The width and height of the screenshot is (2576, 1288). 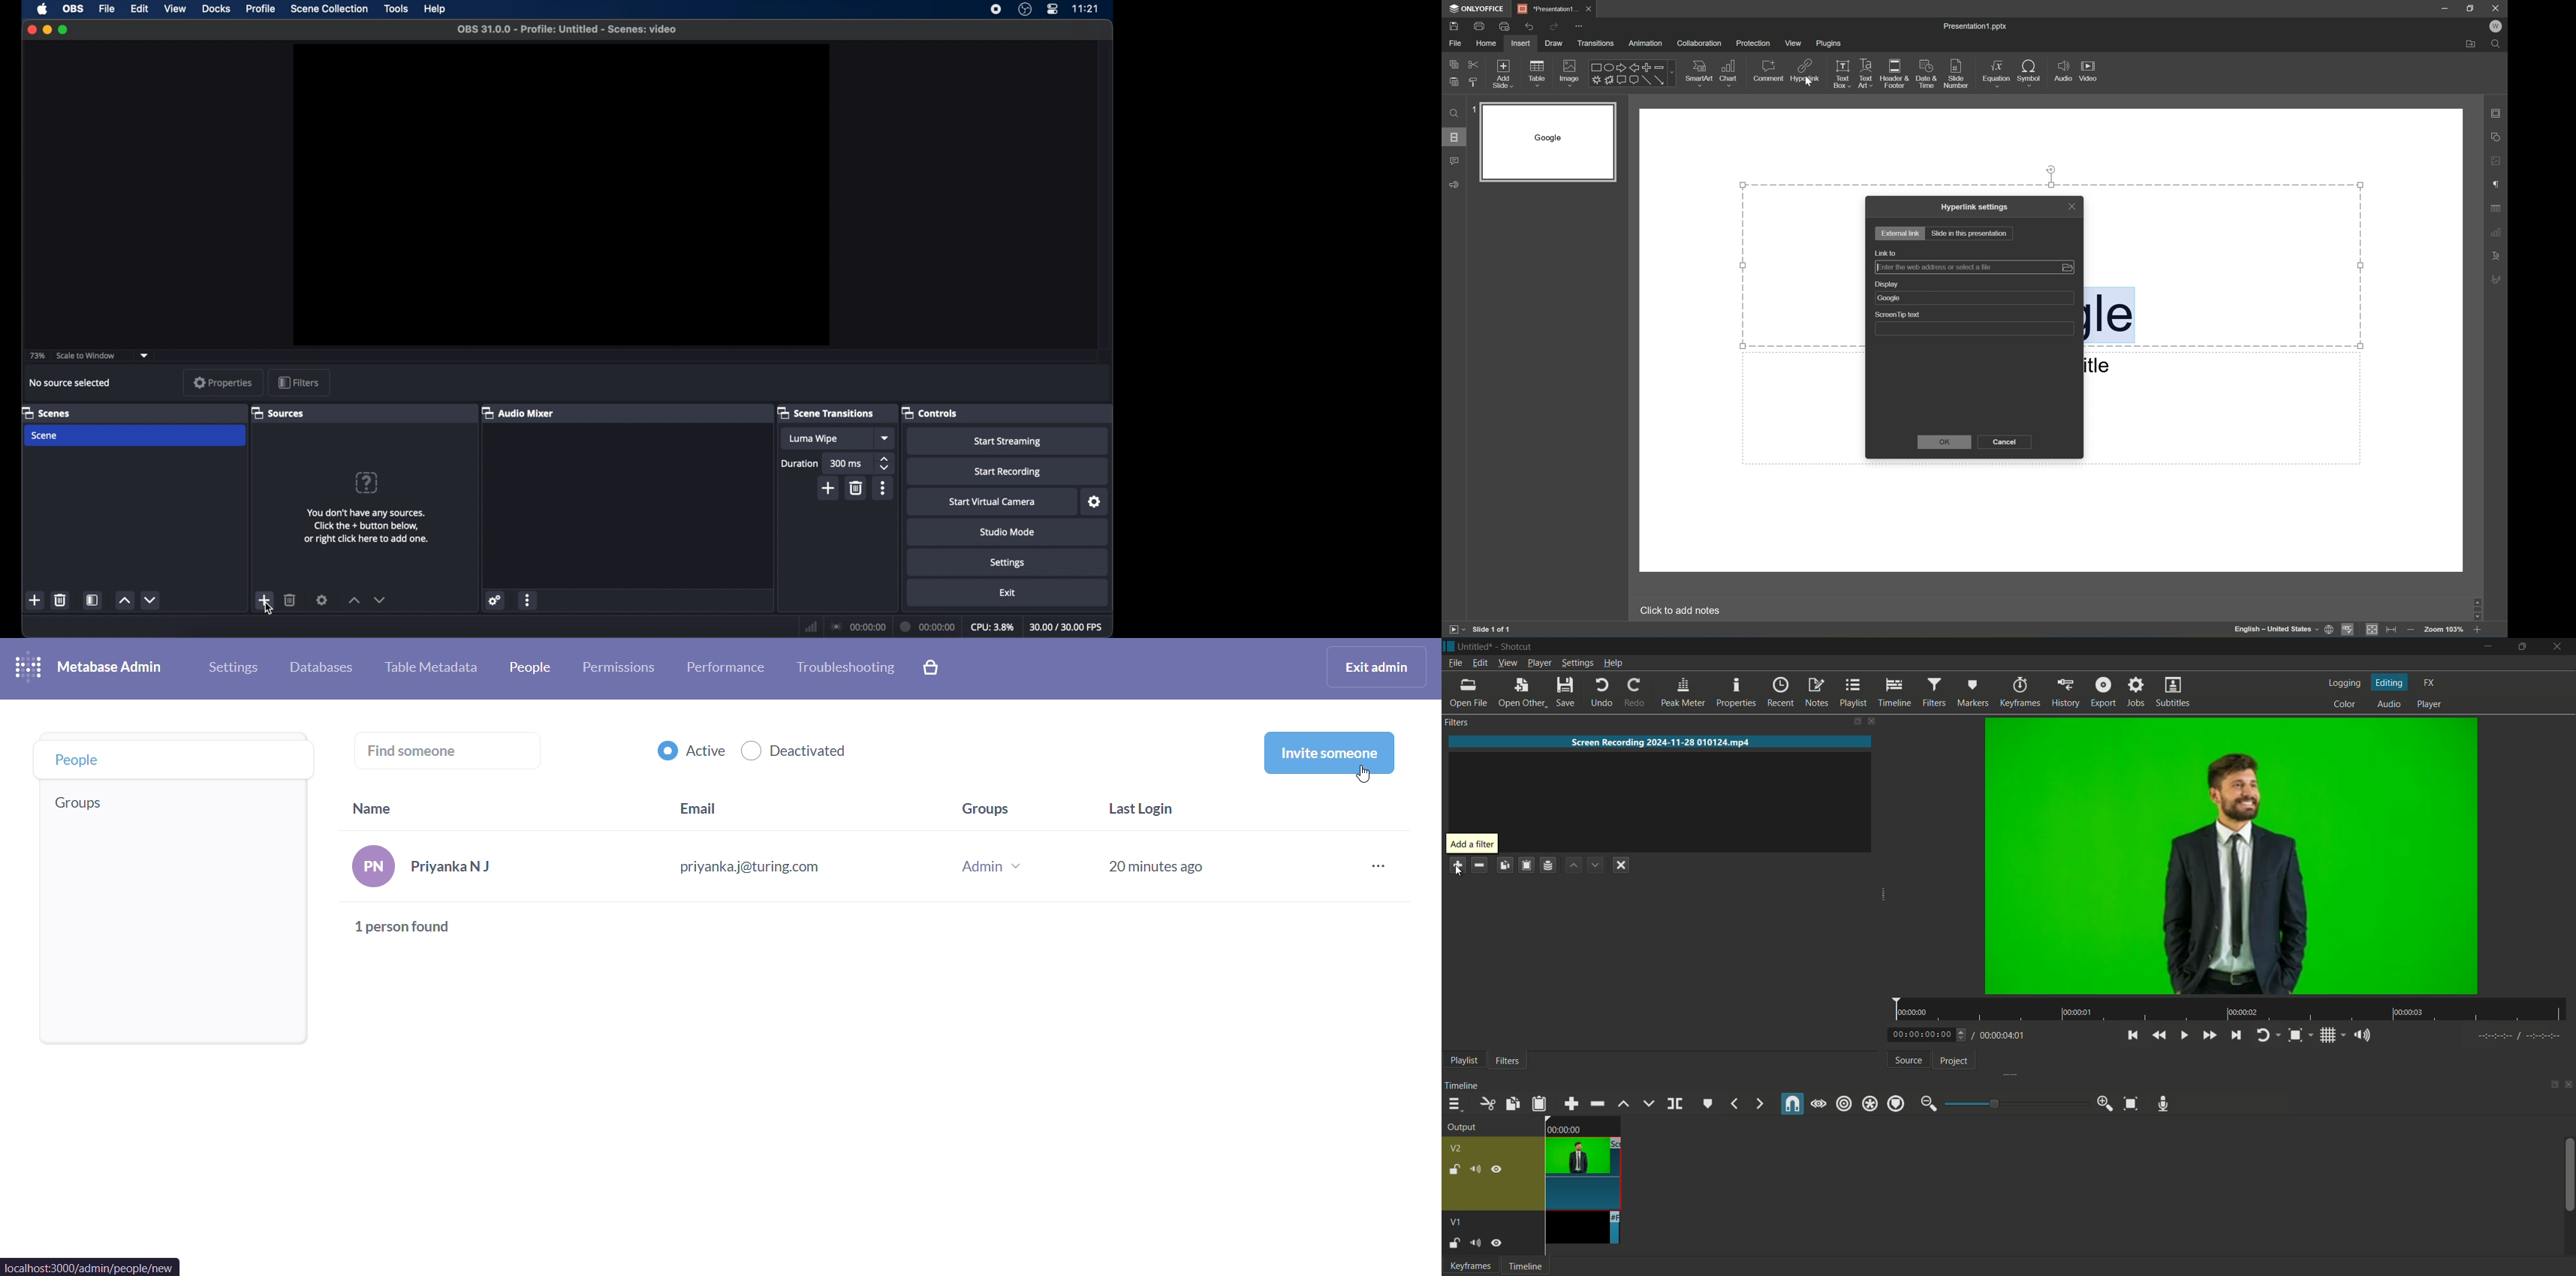 What do you see at coordinates (1759, 1104) in the screenshot?
I see `next marker` at bounding box center [1759, 1104].